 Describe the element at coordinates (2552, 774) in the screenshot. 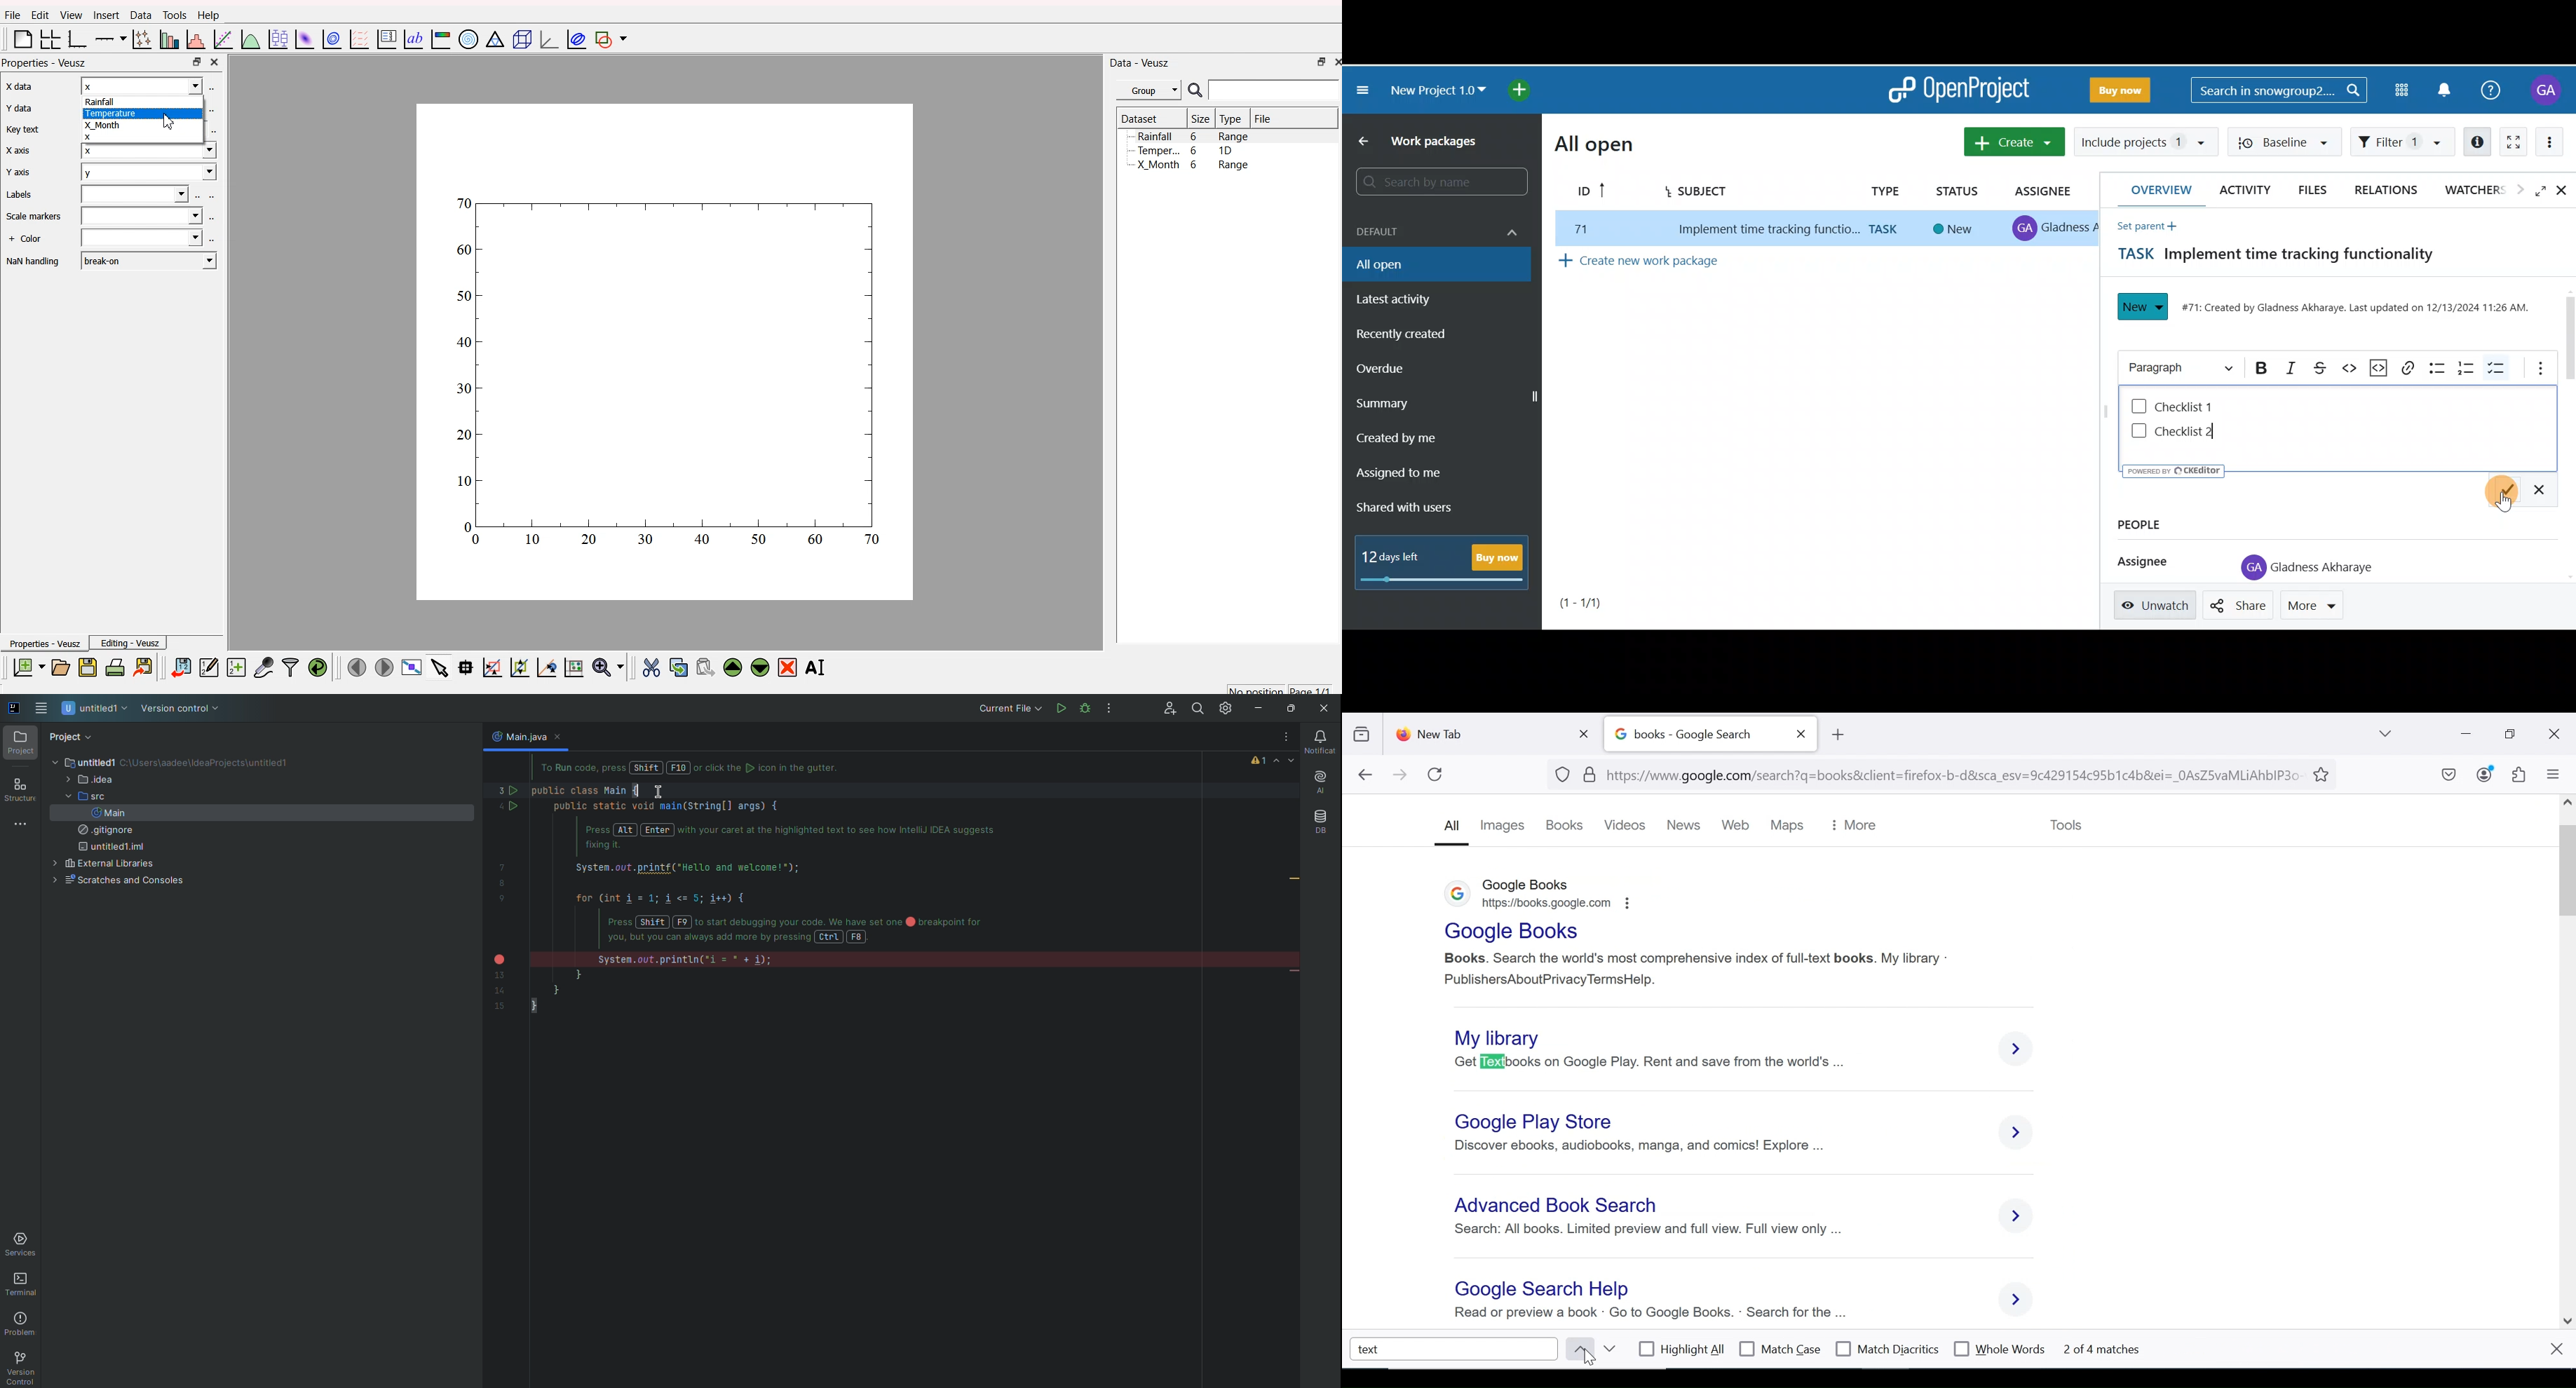

I see `open application menu` at that location.